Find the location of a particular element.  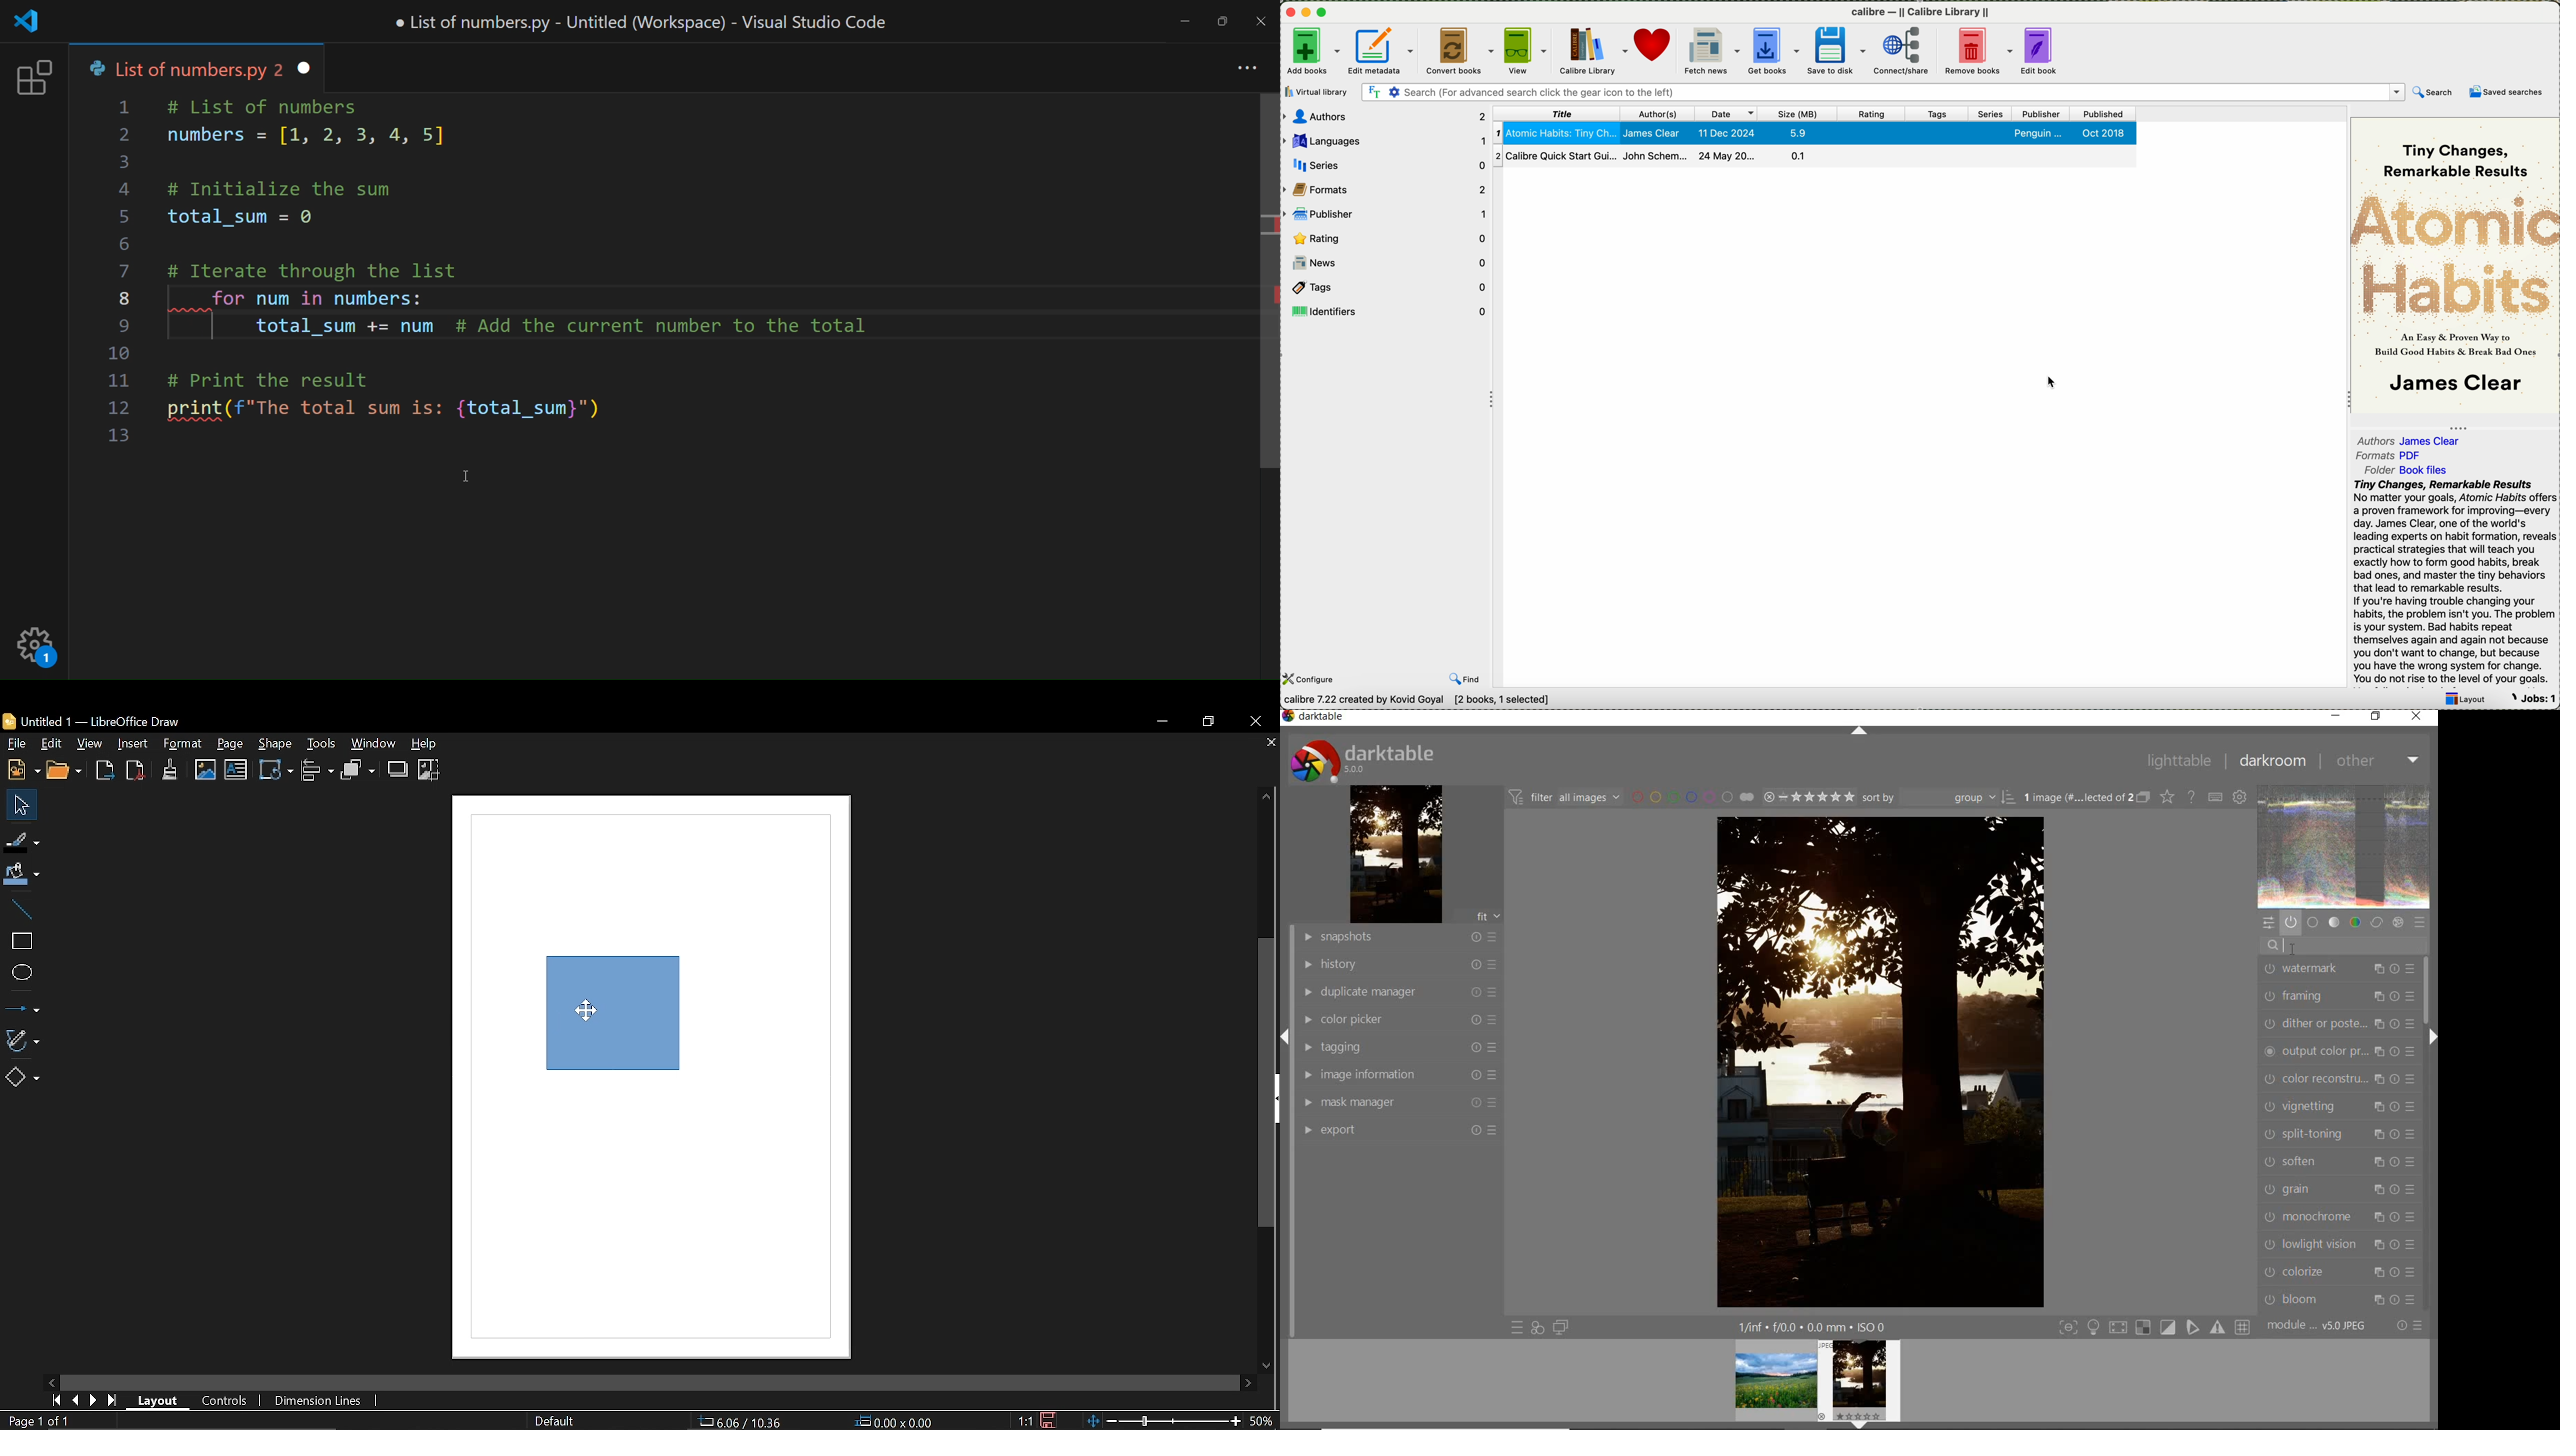

Select is located at coordinates (20, 805).